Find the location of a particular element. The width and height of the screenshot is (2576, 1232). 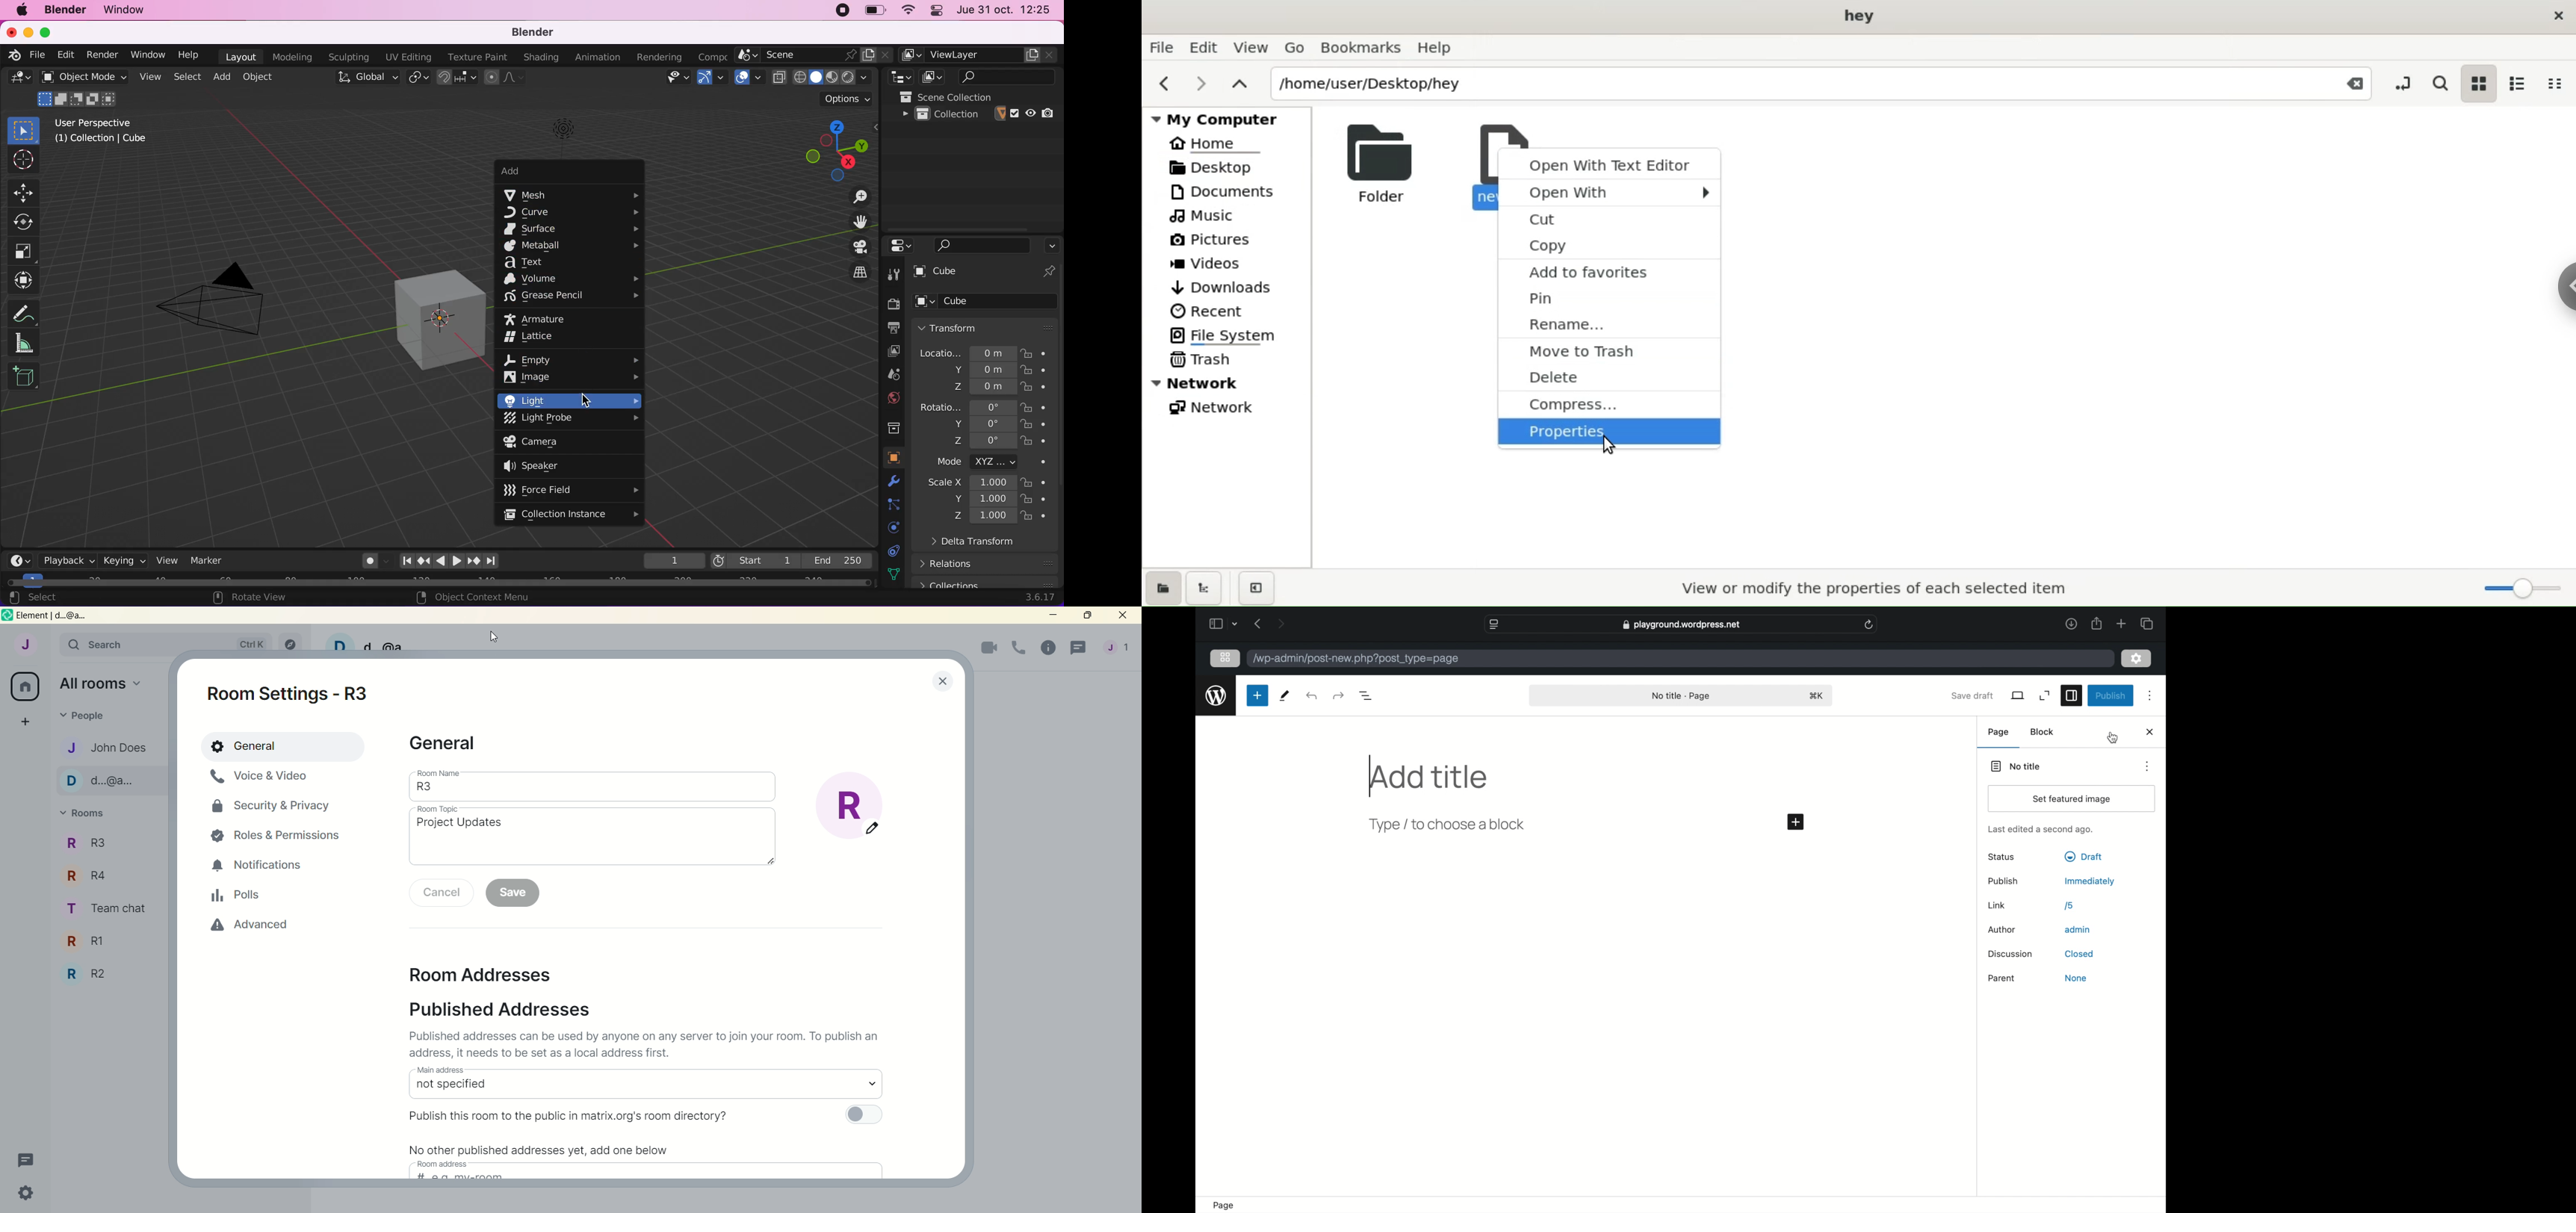

recording stopped is located at coordinates (843, 10).